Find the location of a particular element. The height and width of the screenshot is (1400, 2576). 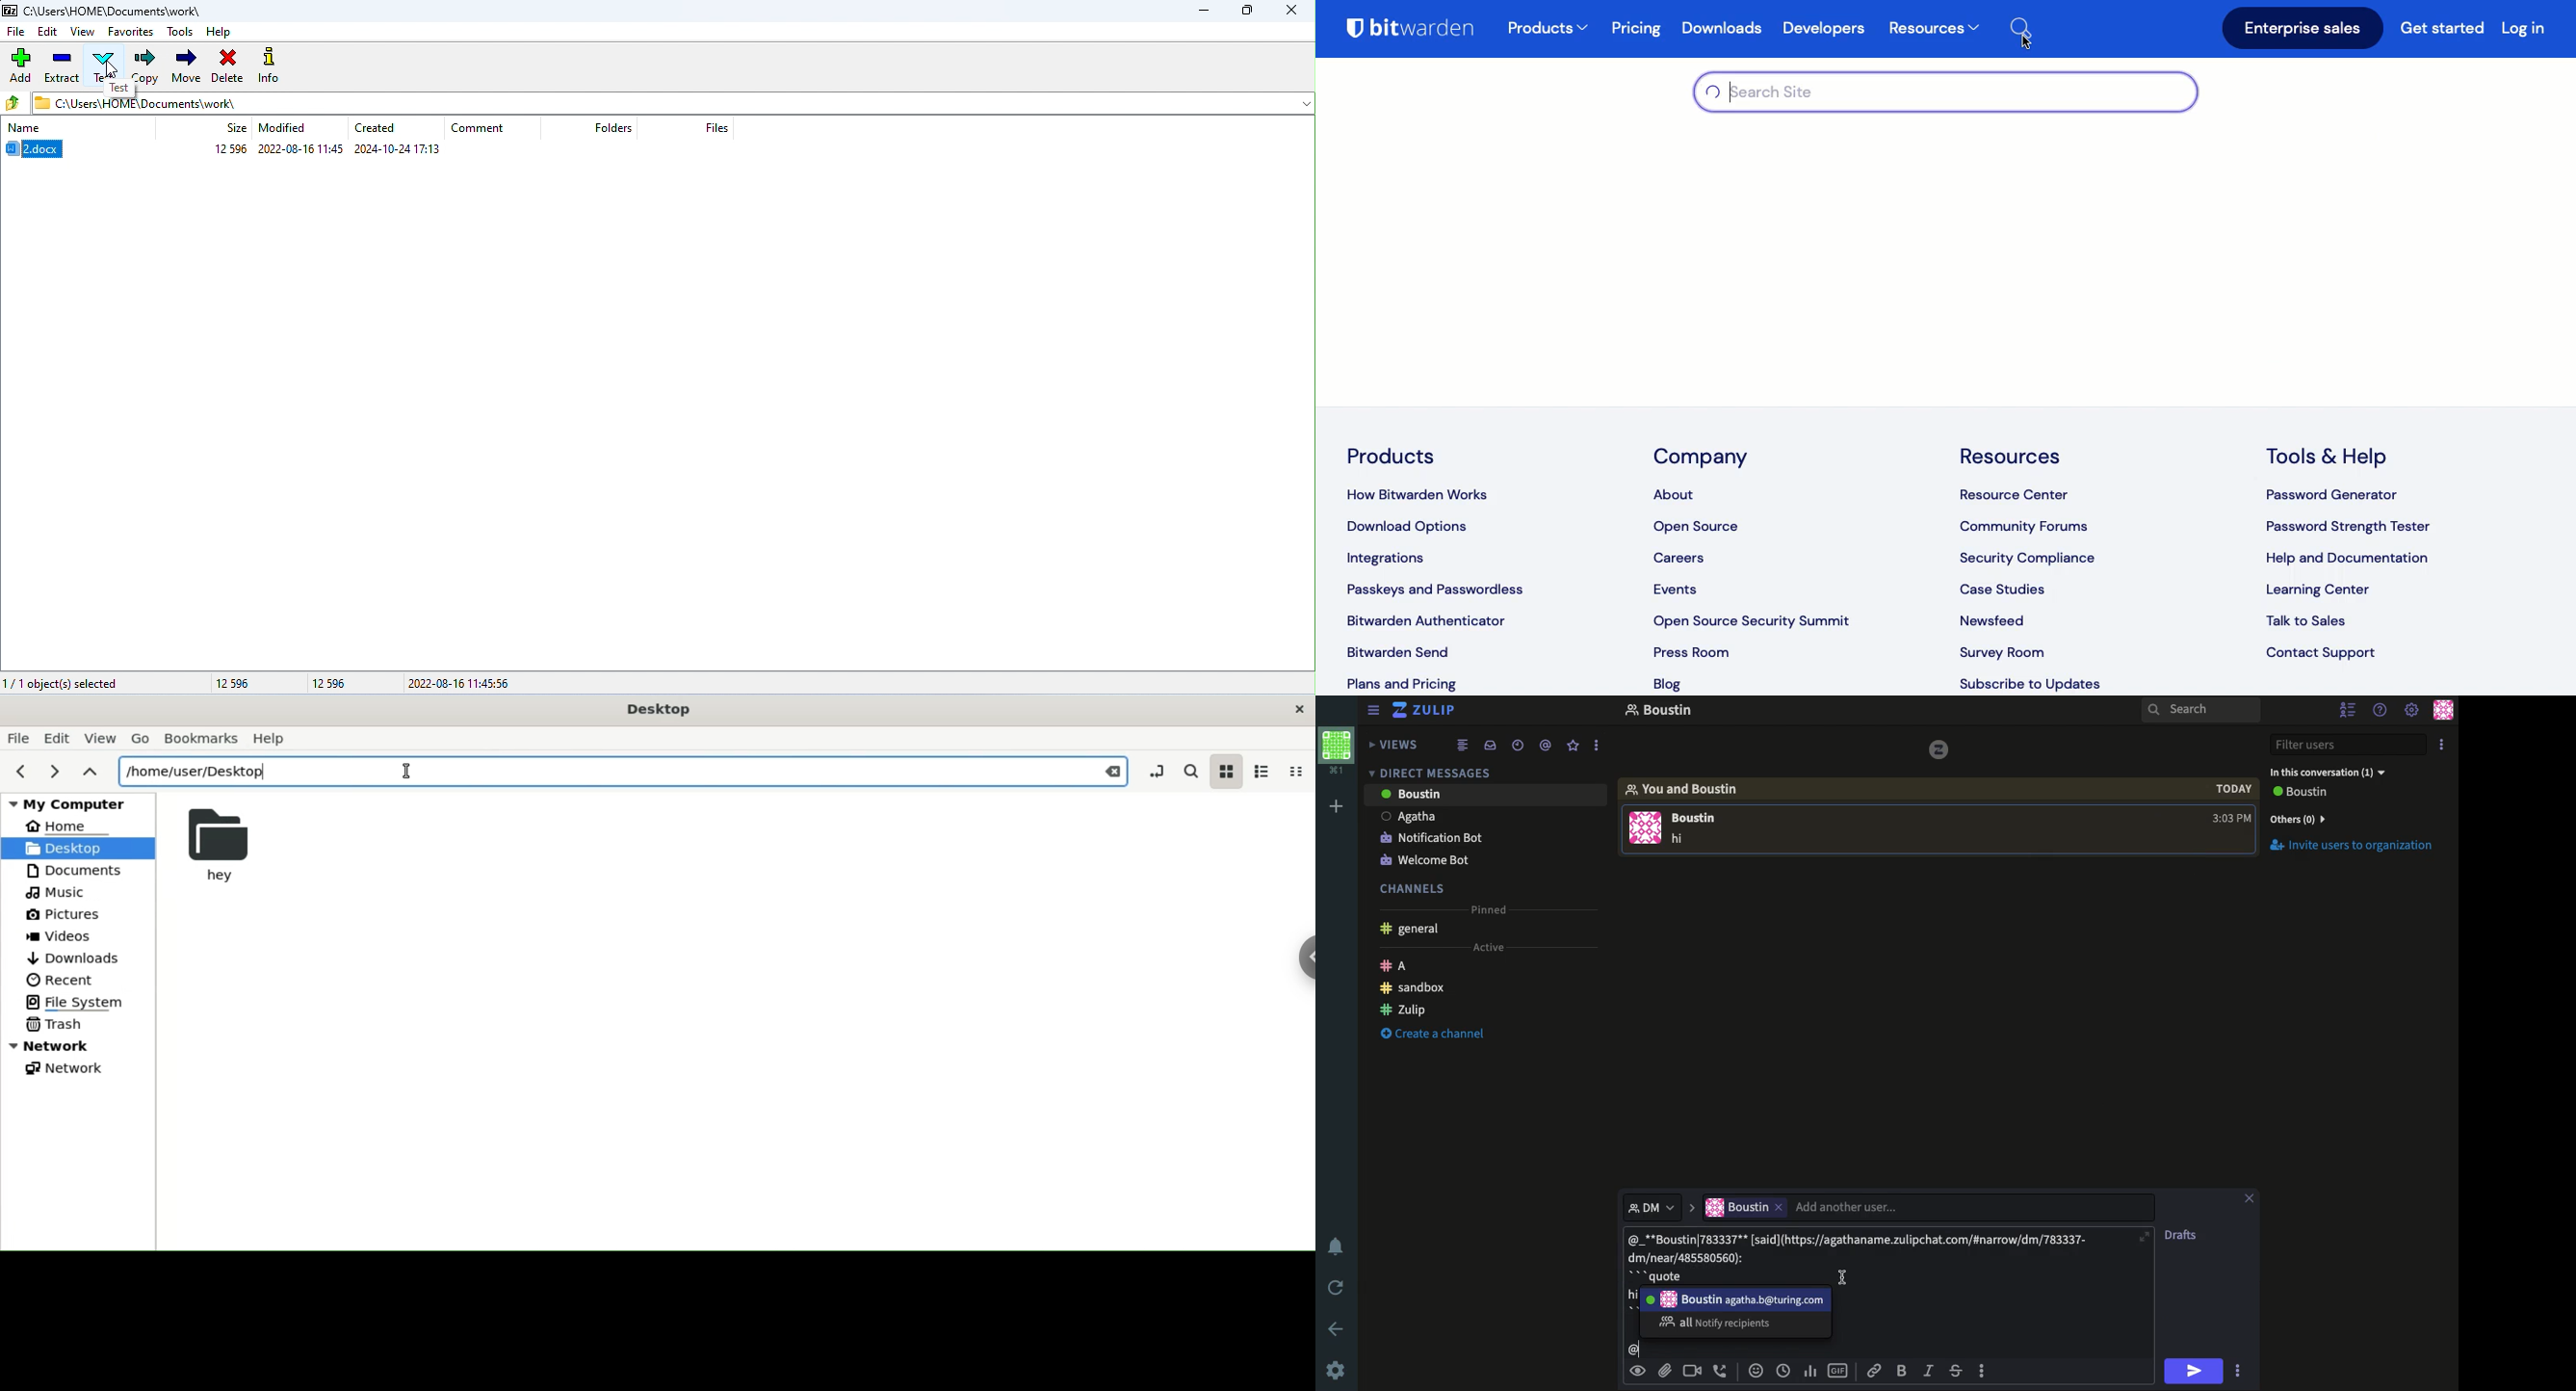

Help is located at coordinates (2381, 709).